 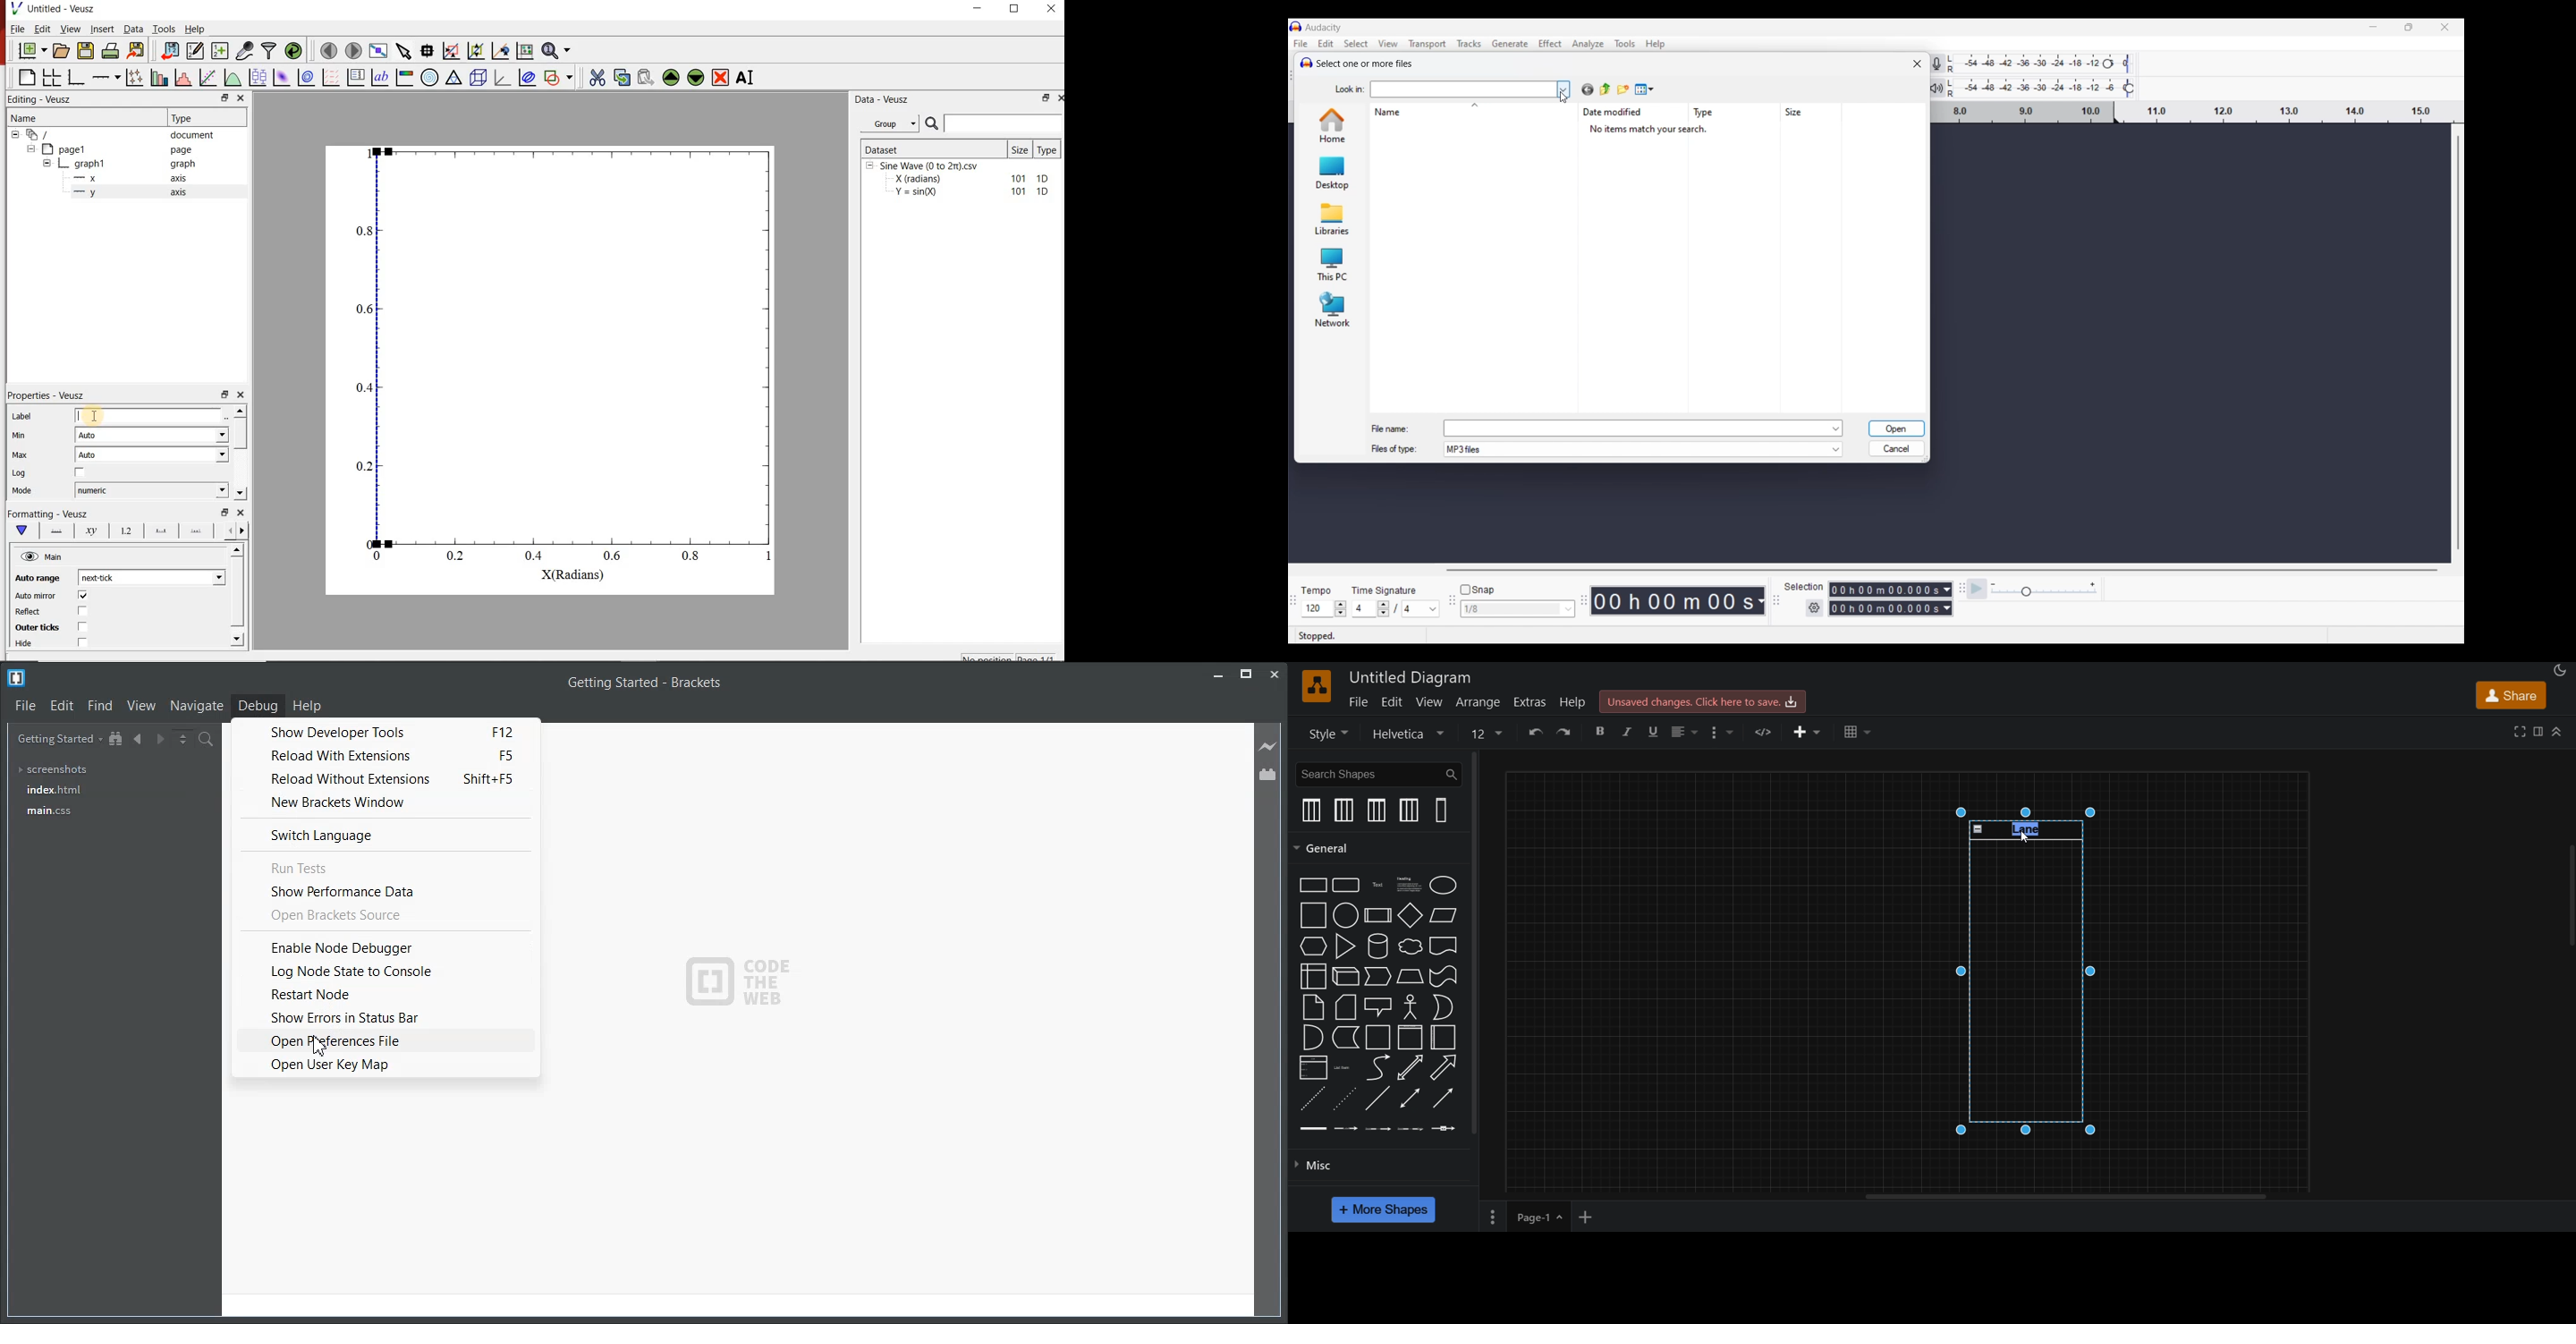 What do you see at coordinates (182, 739) in the screenshot?
I see `Split the editor vertically or Horizontally` at bounding box center [182, 739].